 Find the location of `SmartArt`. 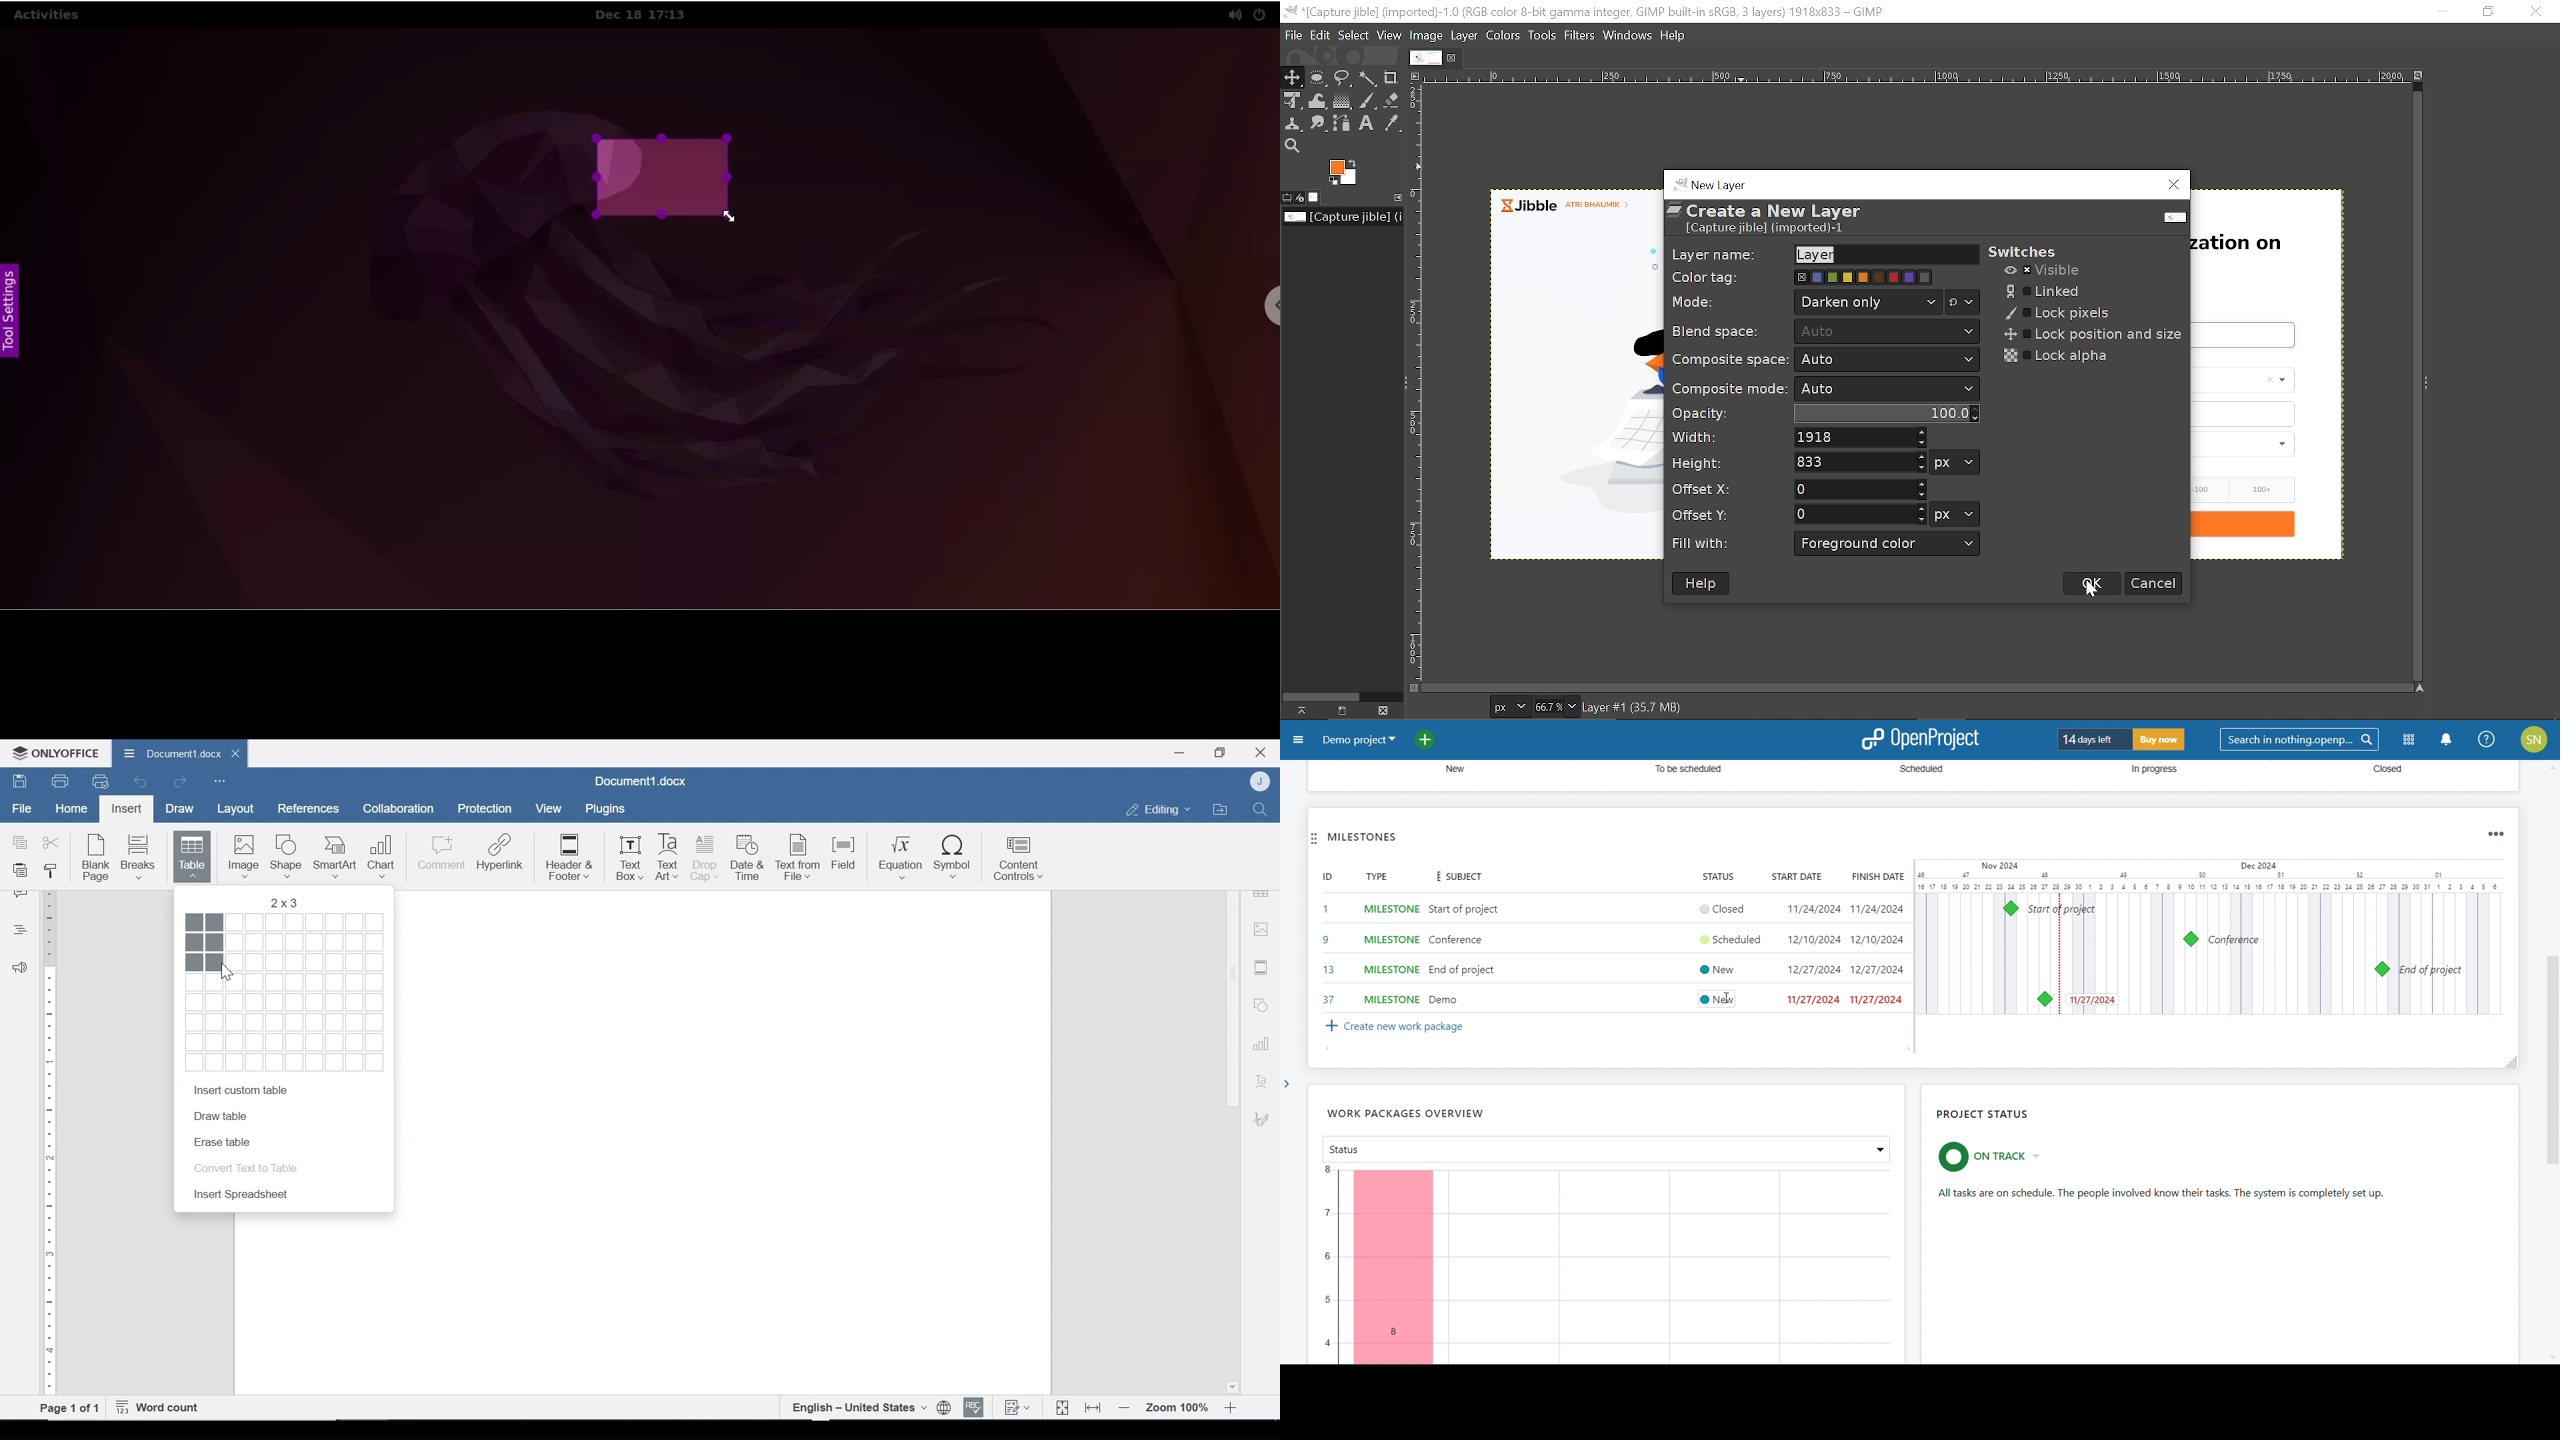

SmartArt is located at coordinates (335, 857).